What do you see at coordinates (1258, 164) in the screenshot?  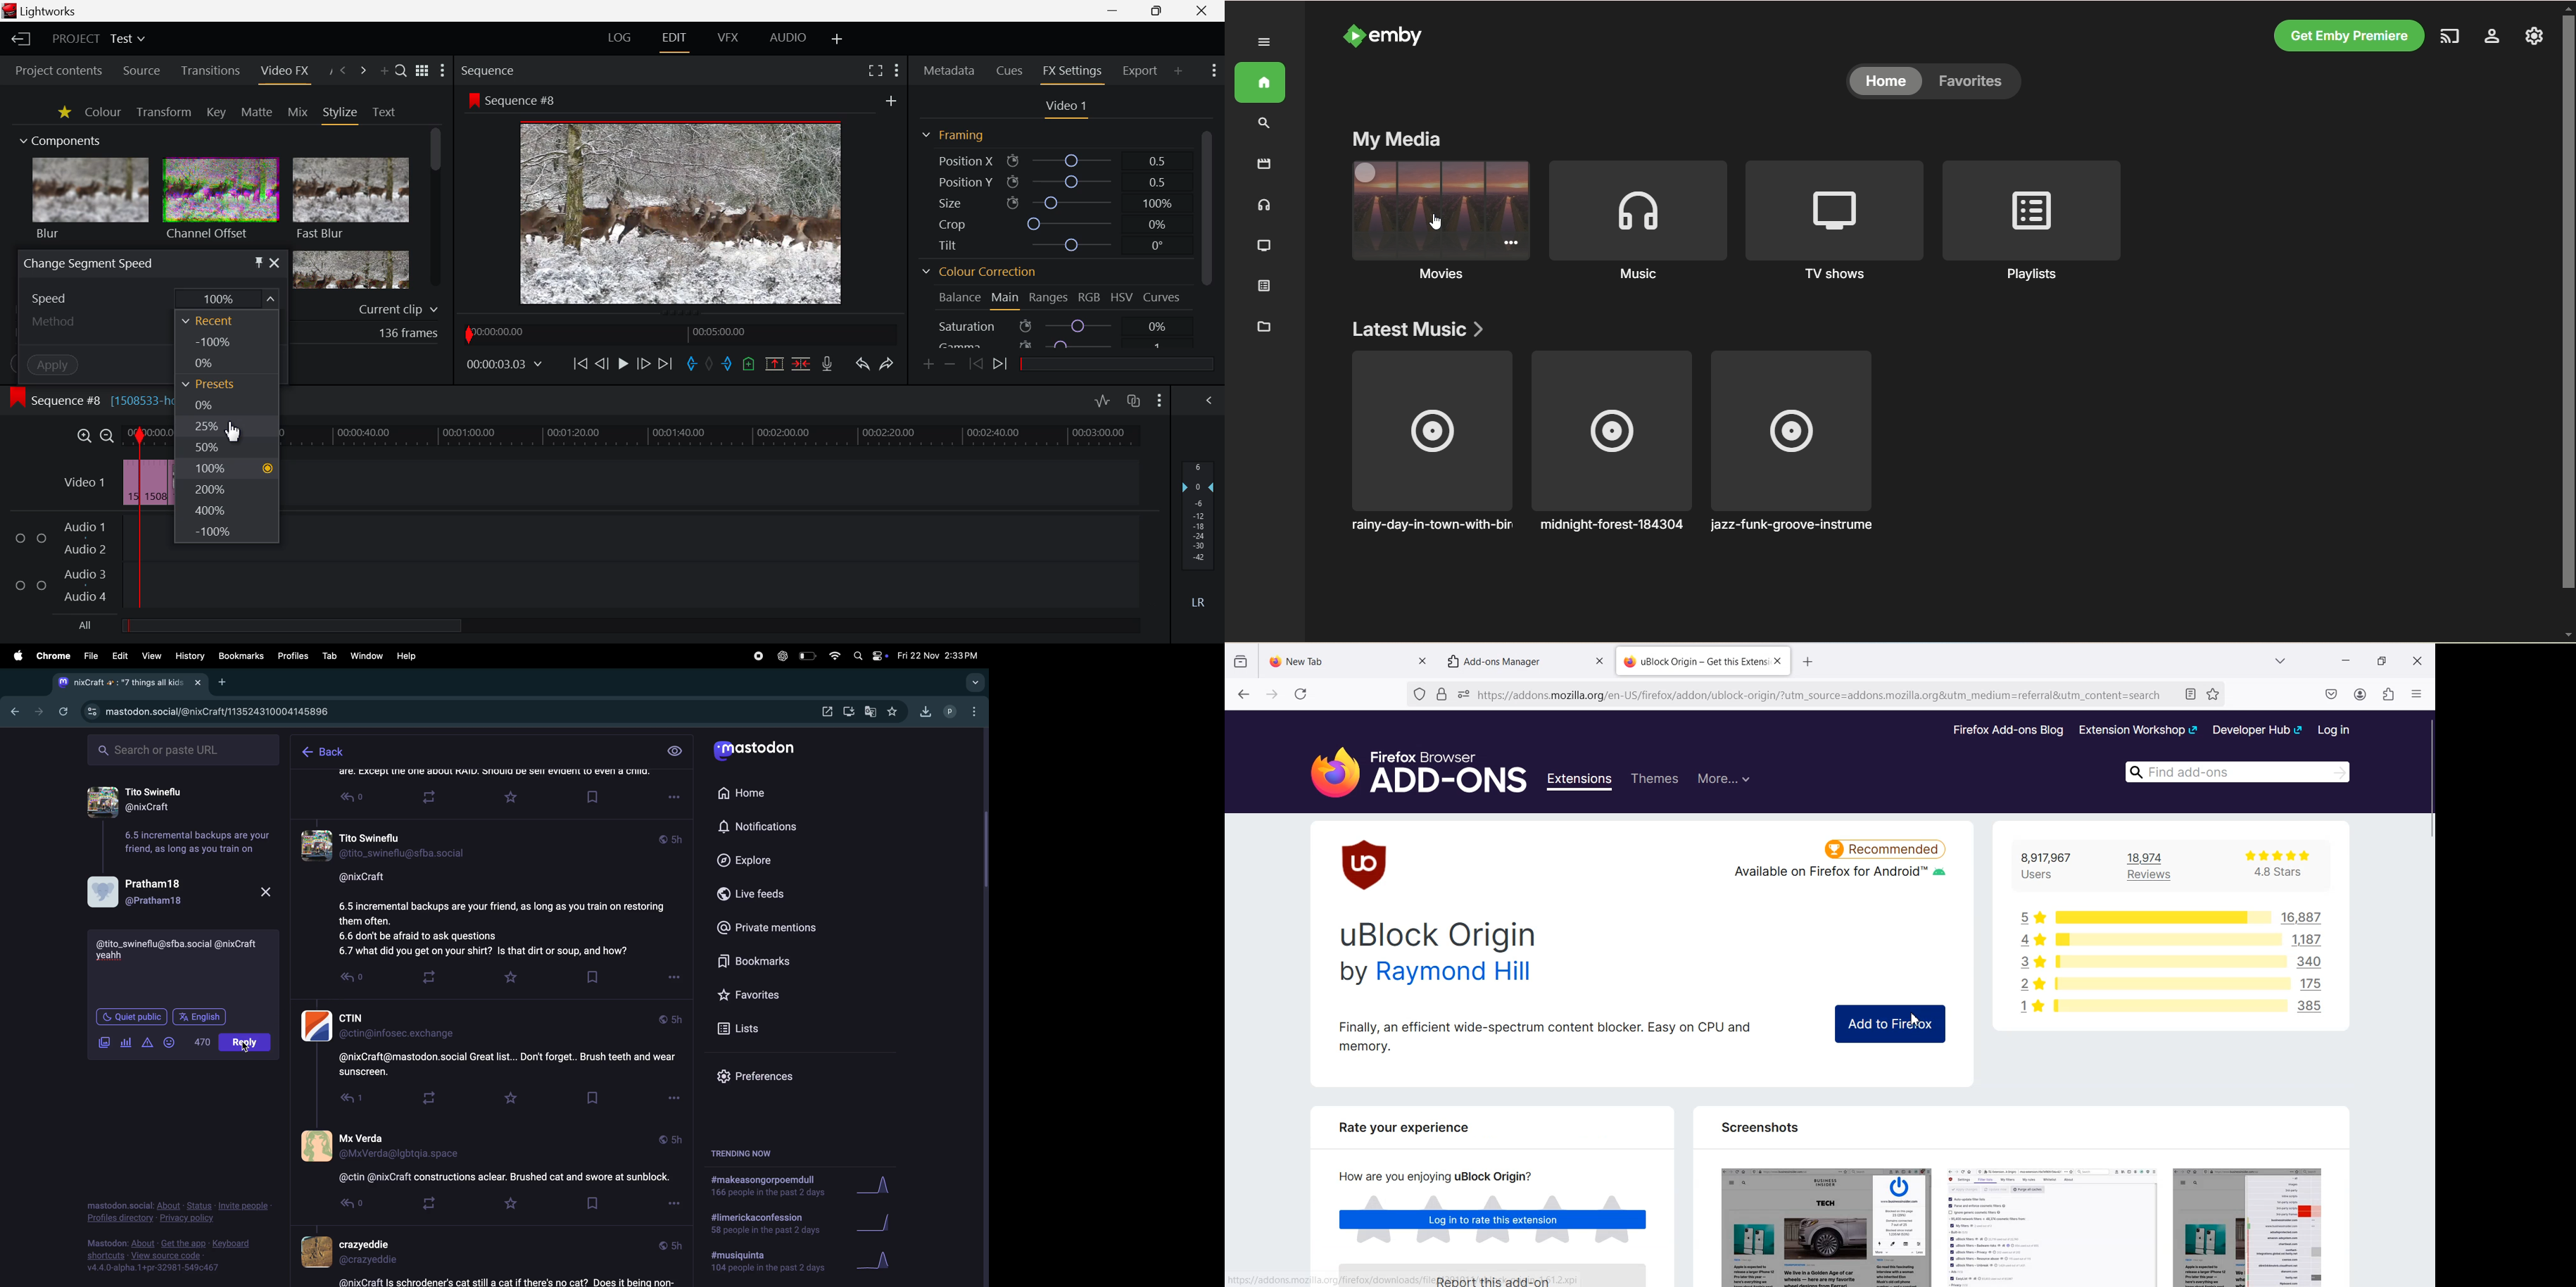 I see `movies` at bounding box center [1258, 164].